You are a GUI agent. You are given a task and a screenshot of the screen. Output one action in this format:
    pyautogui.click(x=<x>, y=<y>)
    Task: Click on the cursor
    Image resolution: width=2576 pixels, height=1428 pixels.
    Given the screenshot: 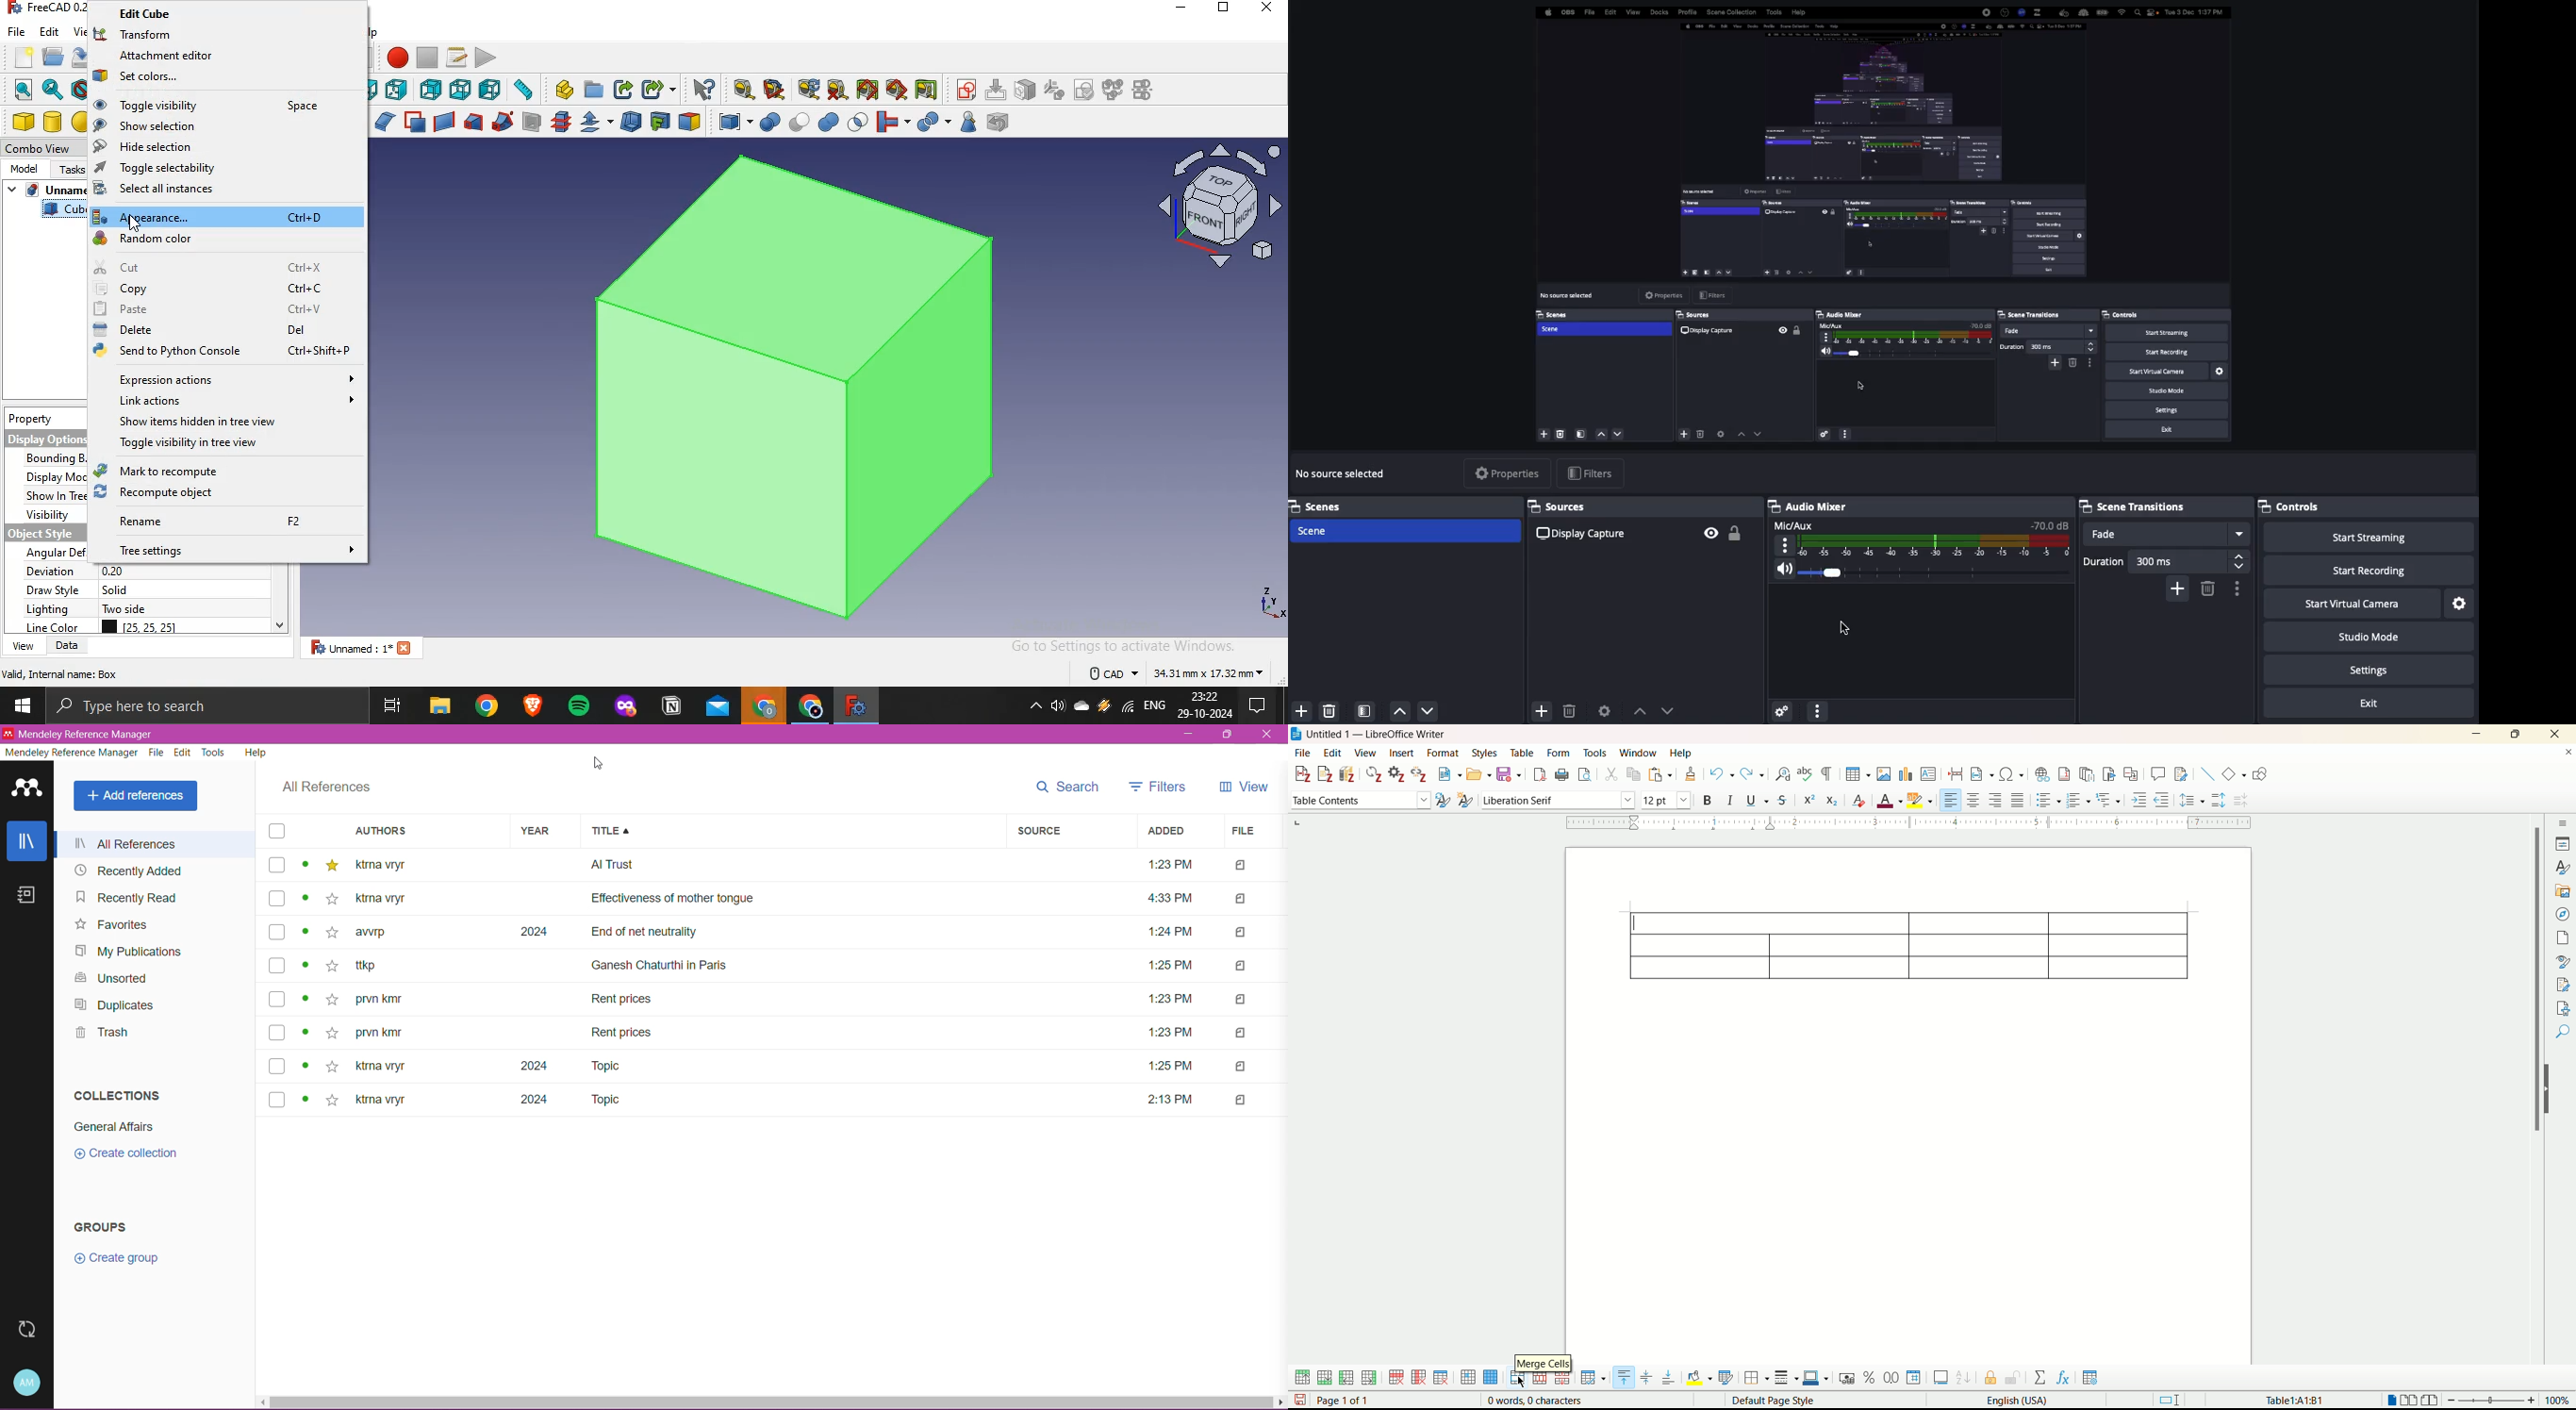 What is the action you would take?
    pyautogui.click(x=138, y=225)
    